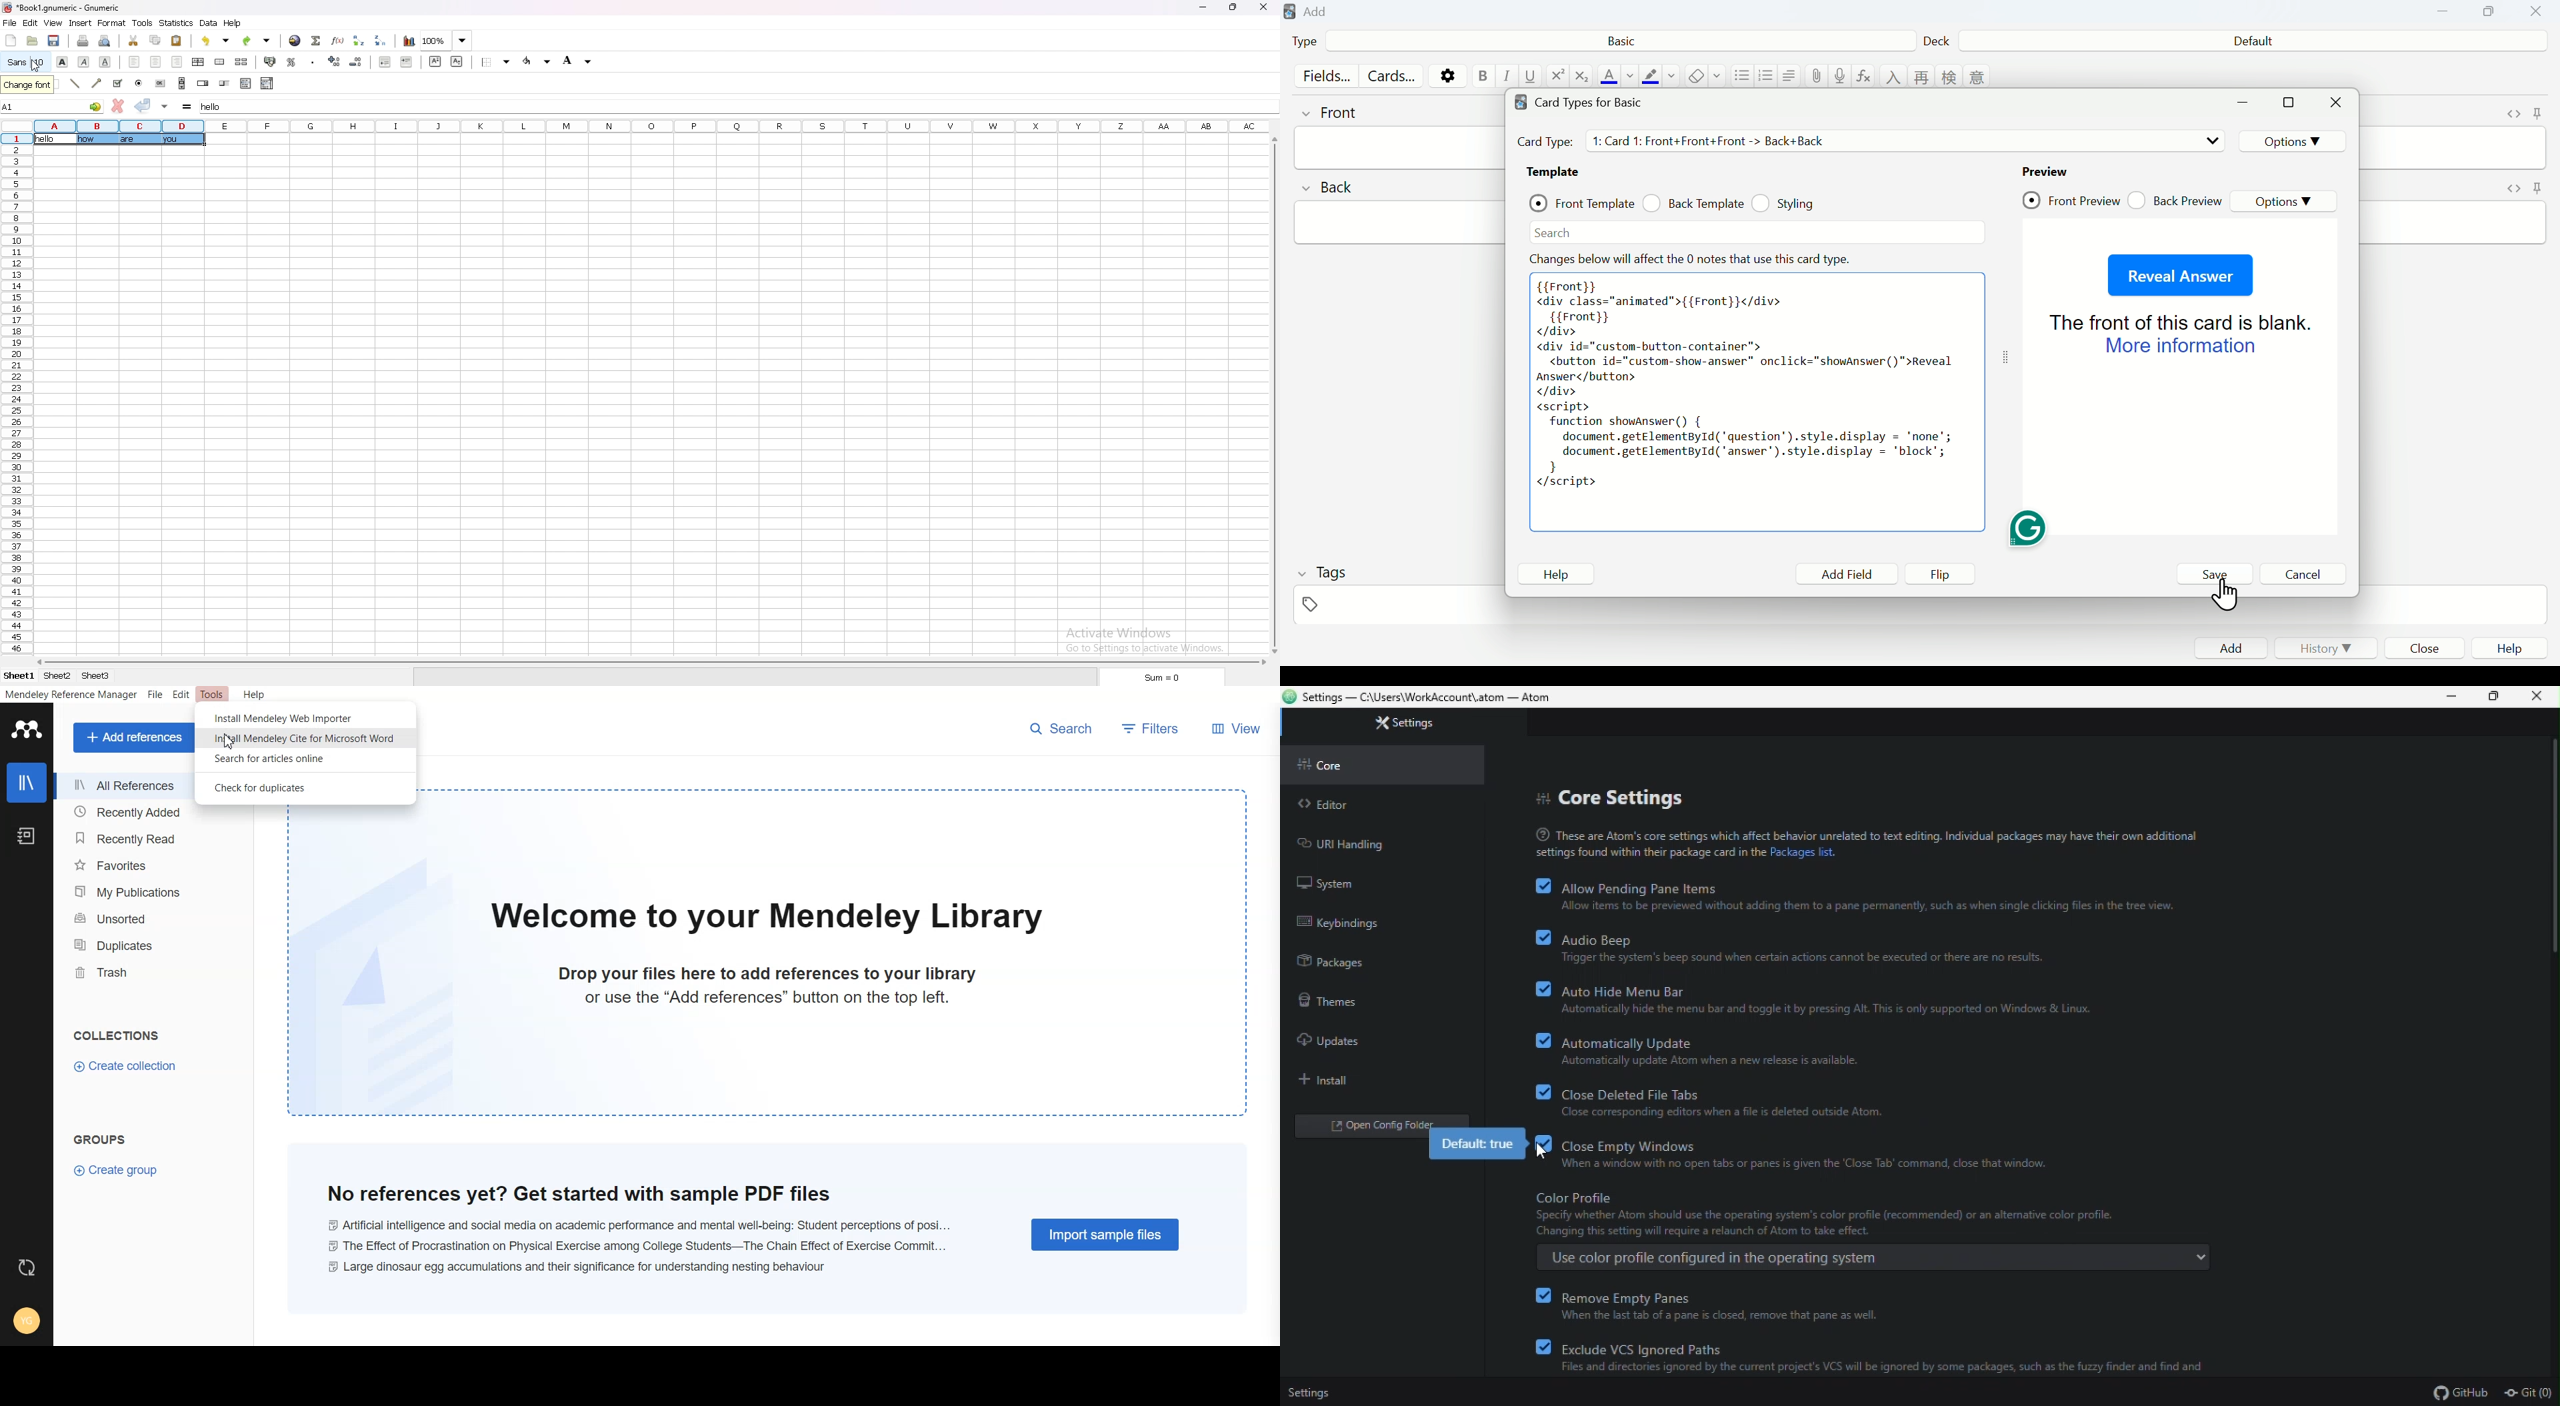 The image size is (2576, 1428). I want to click on maximize, so click(2291, 106).